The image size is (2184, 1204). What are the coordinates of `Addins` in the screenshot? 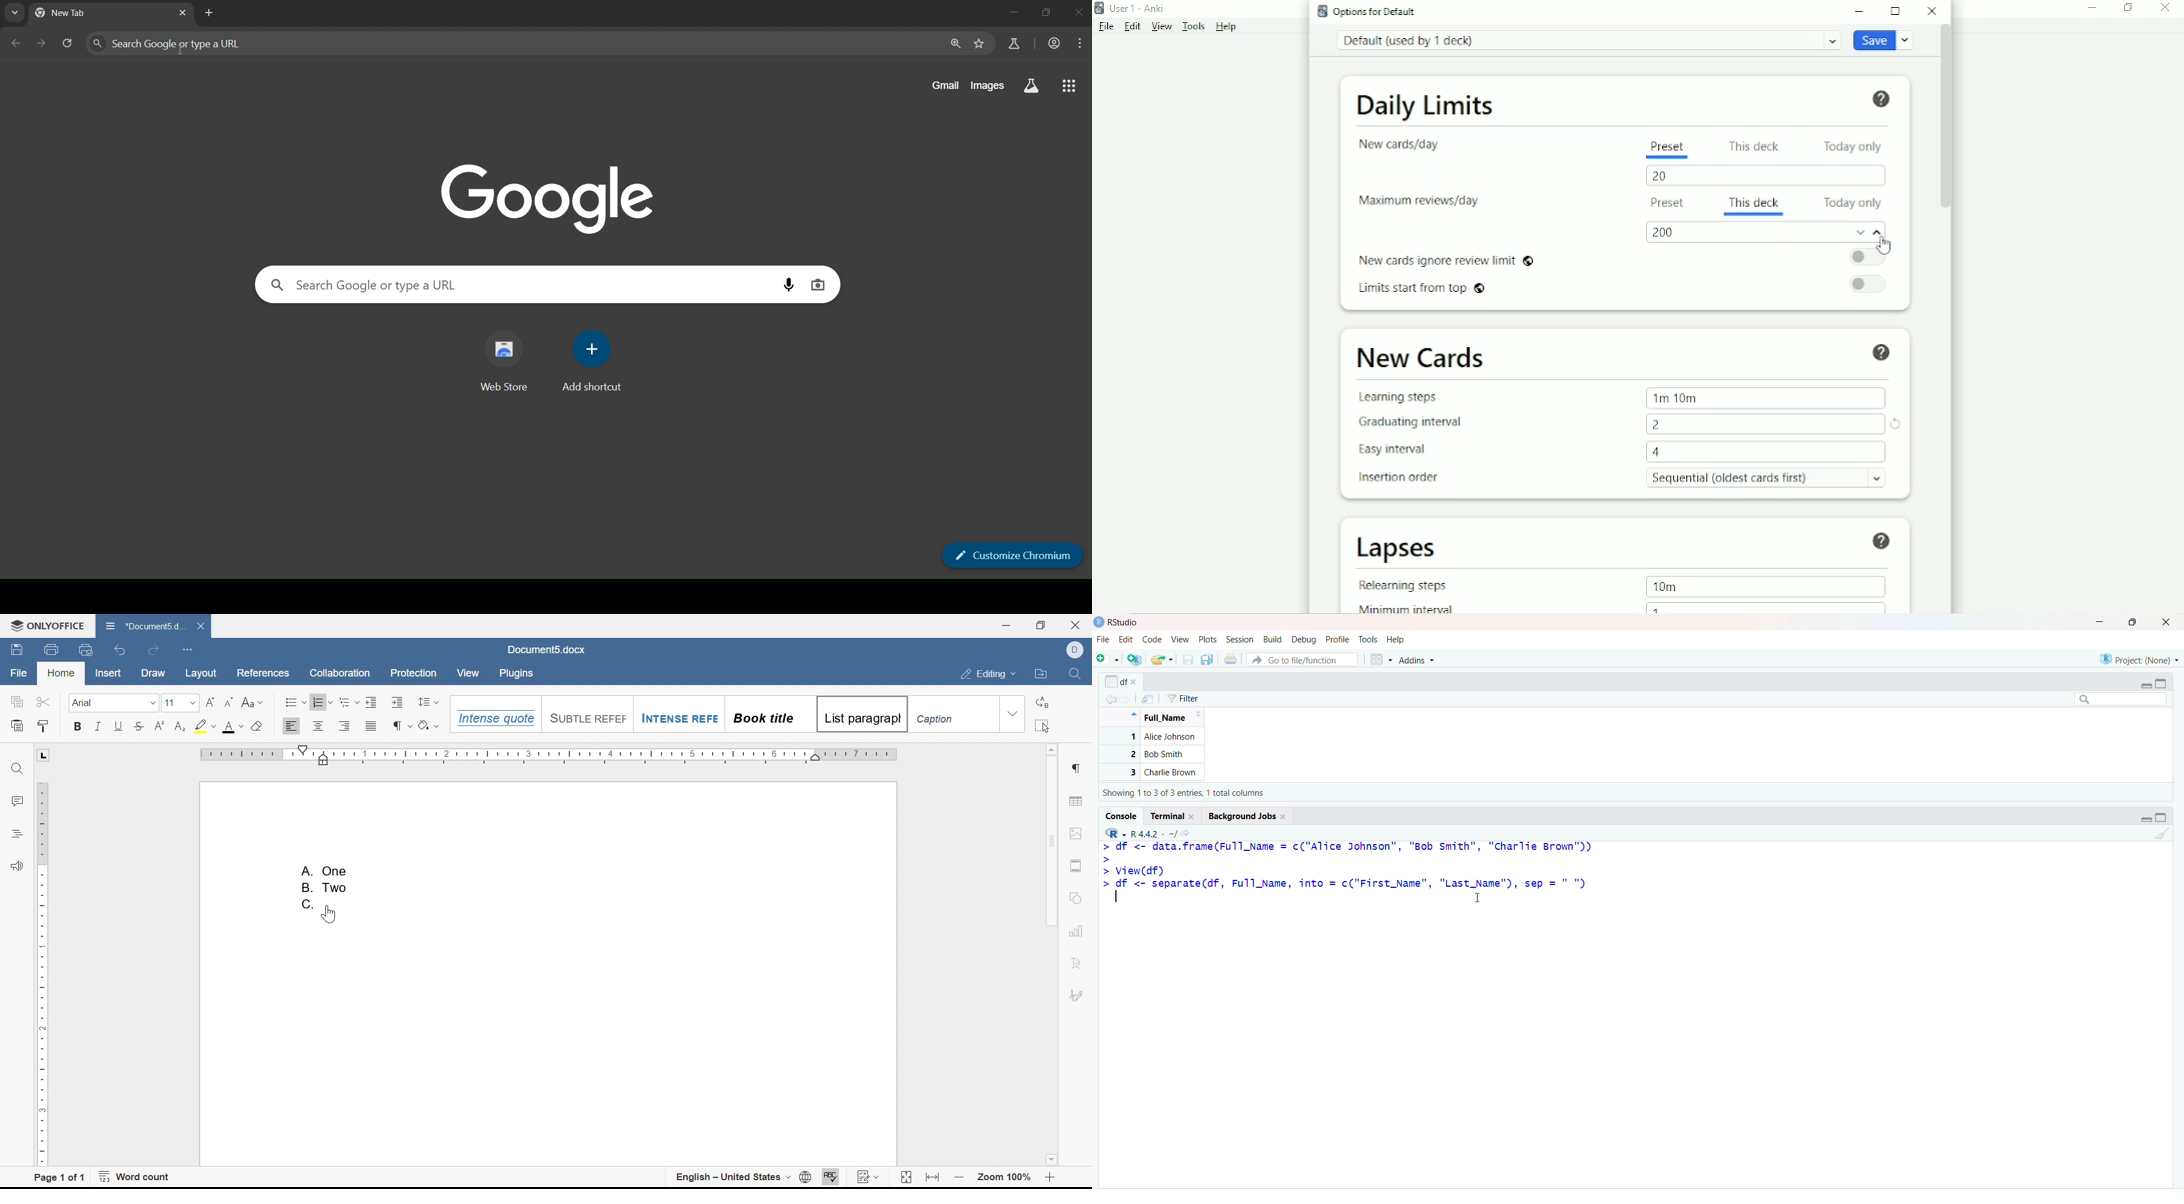 It's located at (1419, 660).